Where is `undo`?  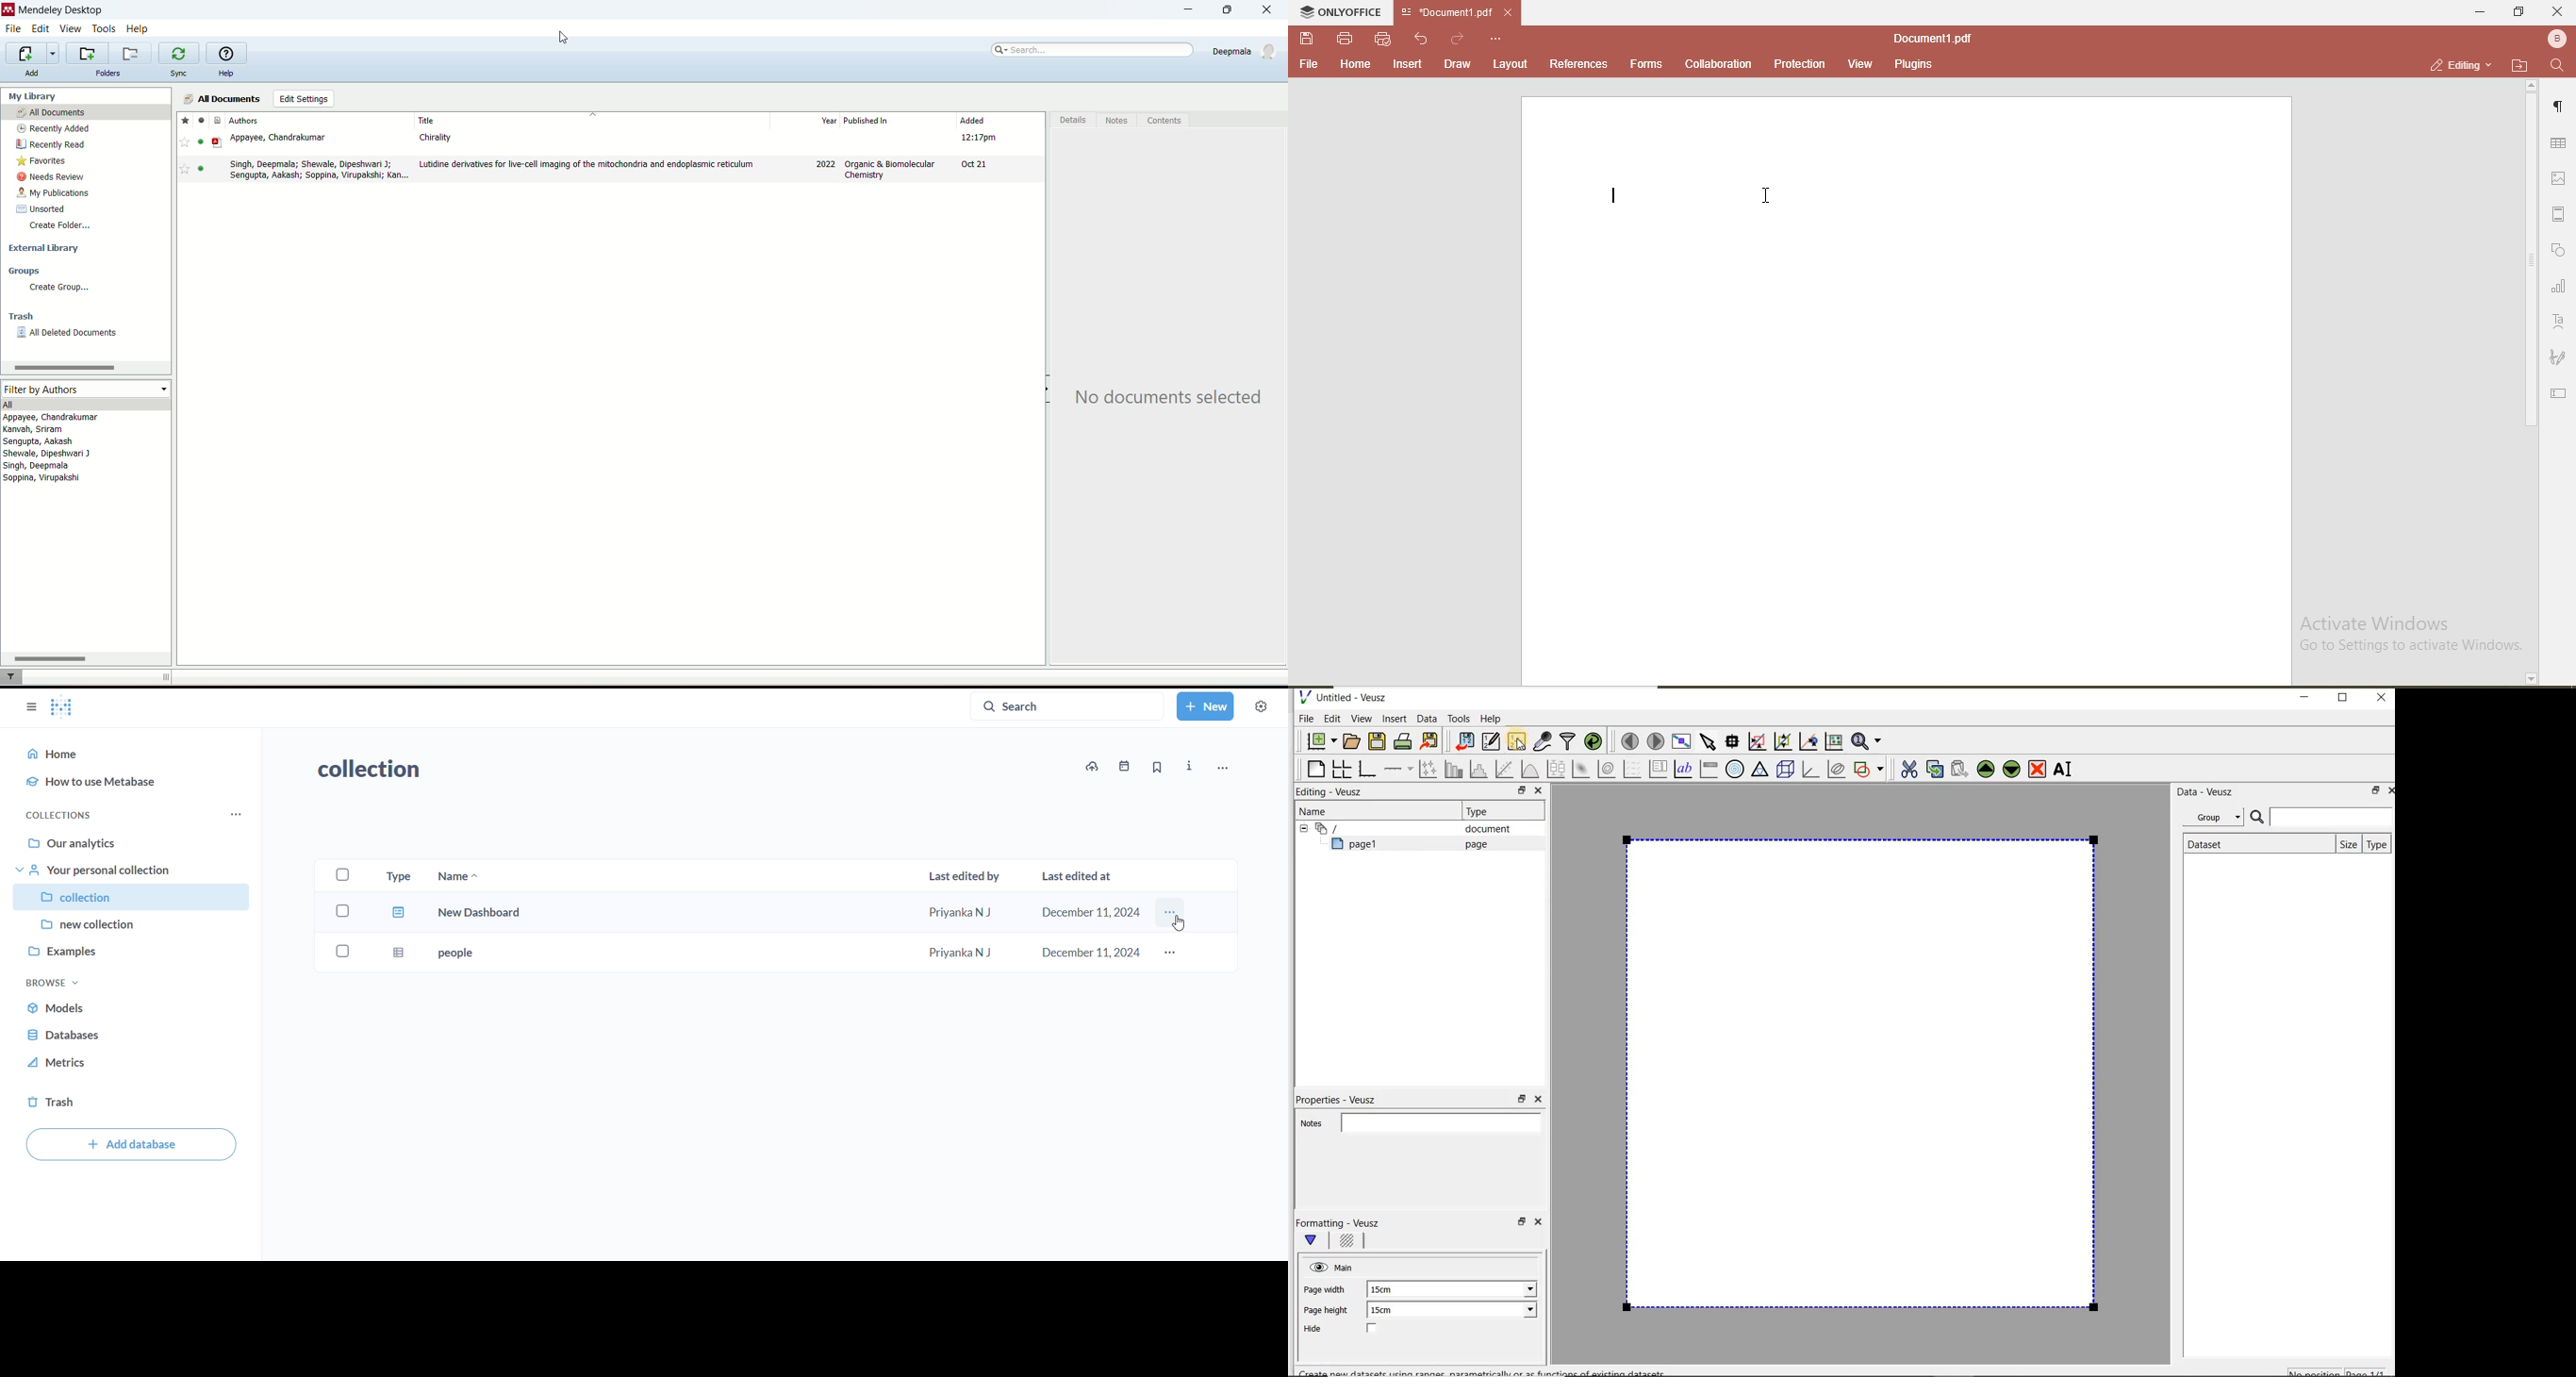
undo is located at coordinates (1420, 38).